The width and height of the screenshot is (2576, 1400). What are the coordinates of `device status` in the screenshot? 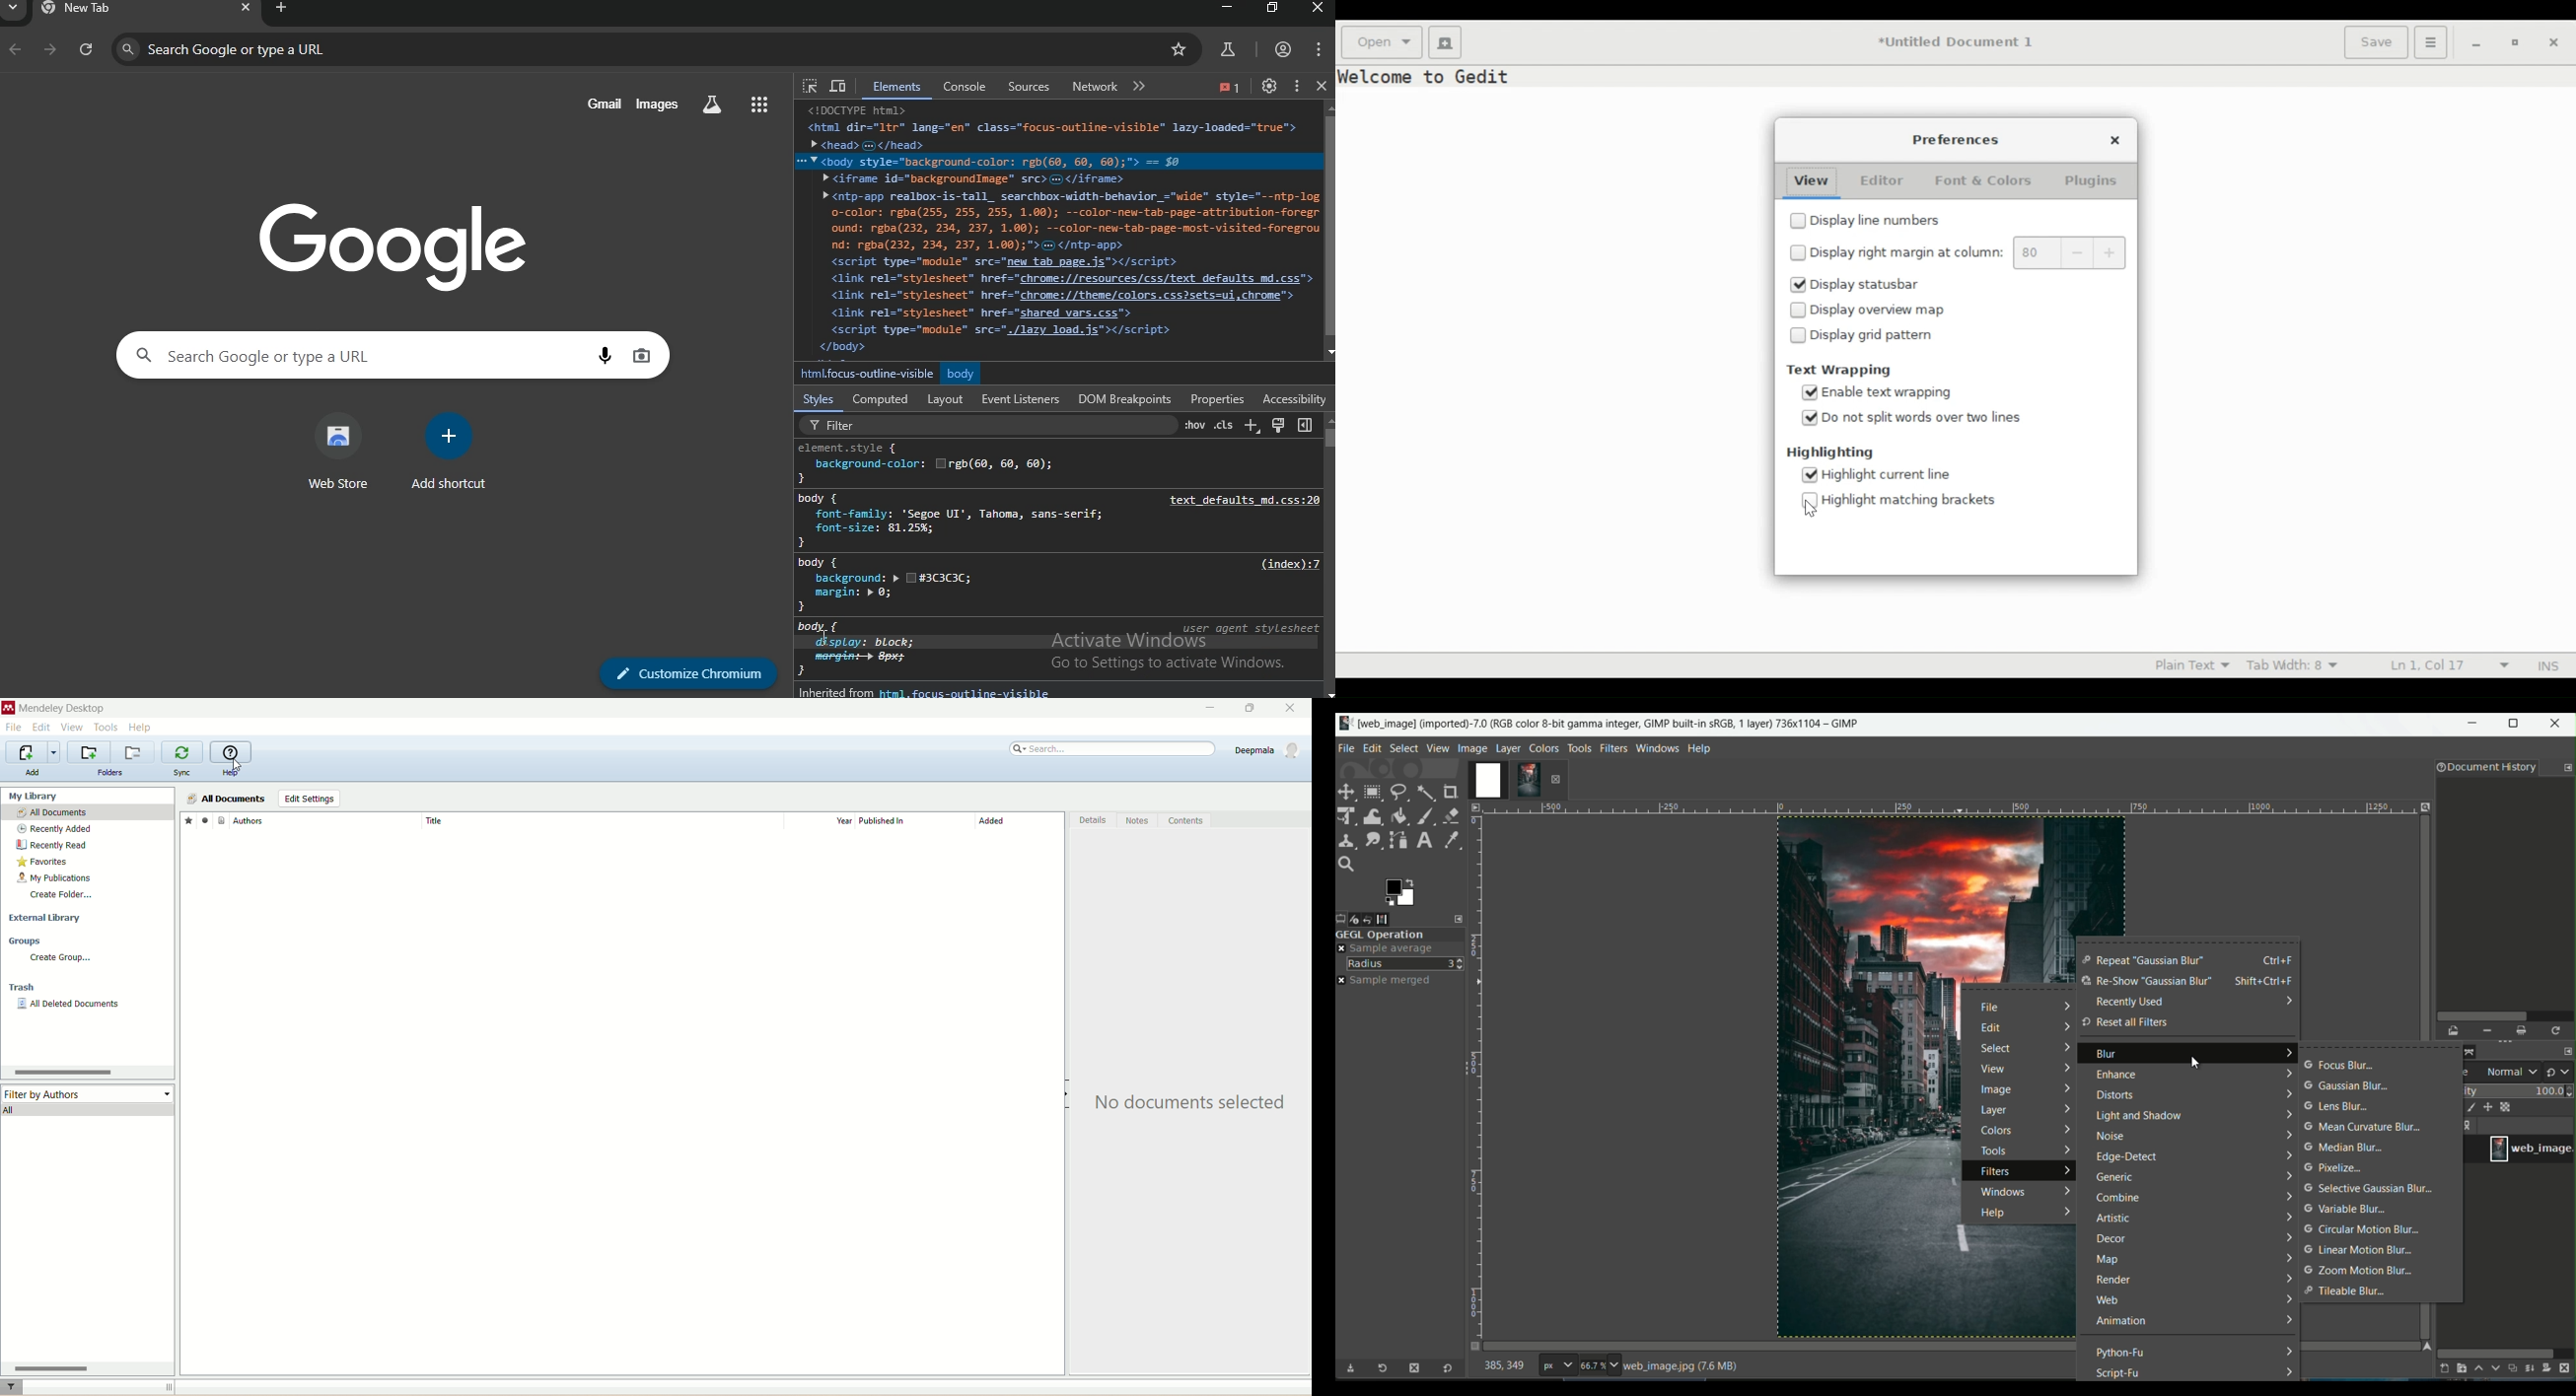 It's located at (1359, 919).